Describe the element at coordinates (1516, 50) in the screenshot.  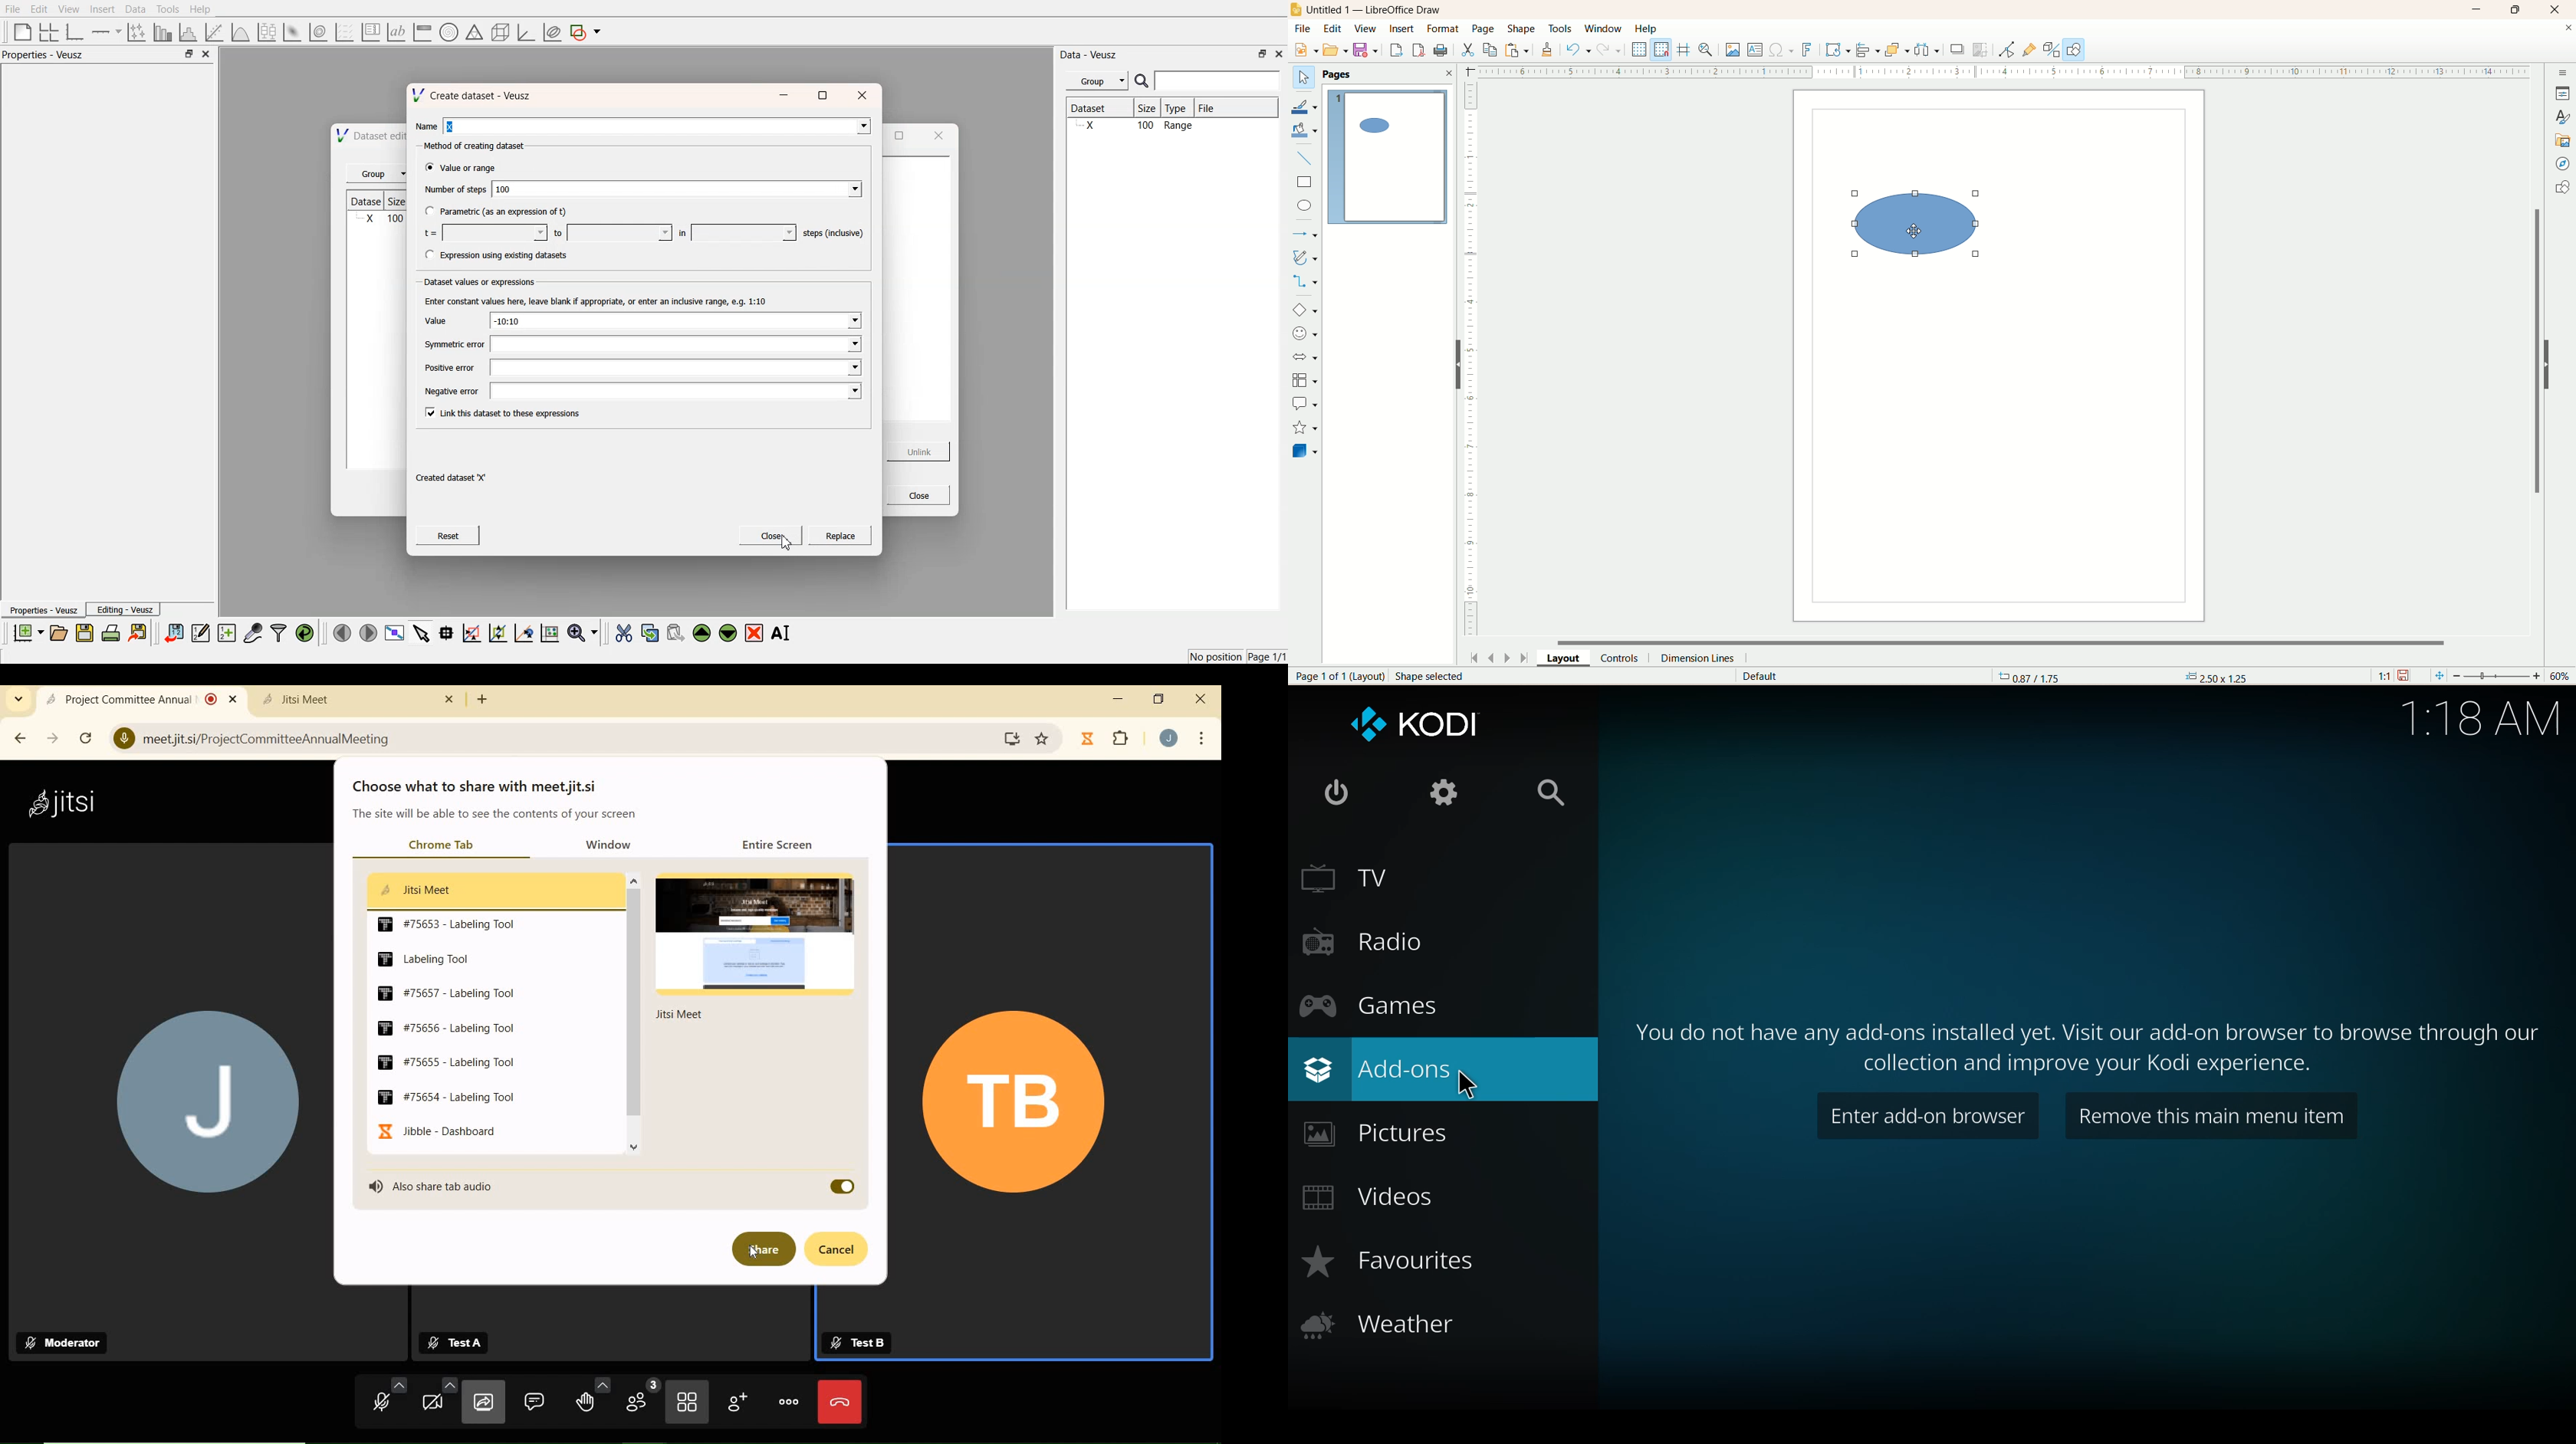
I see `paste` at that location.